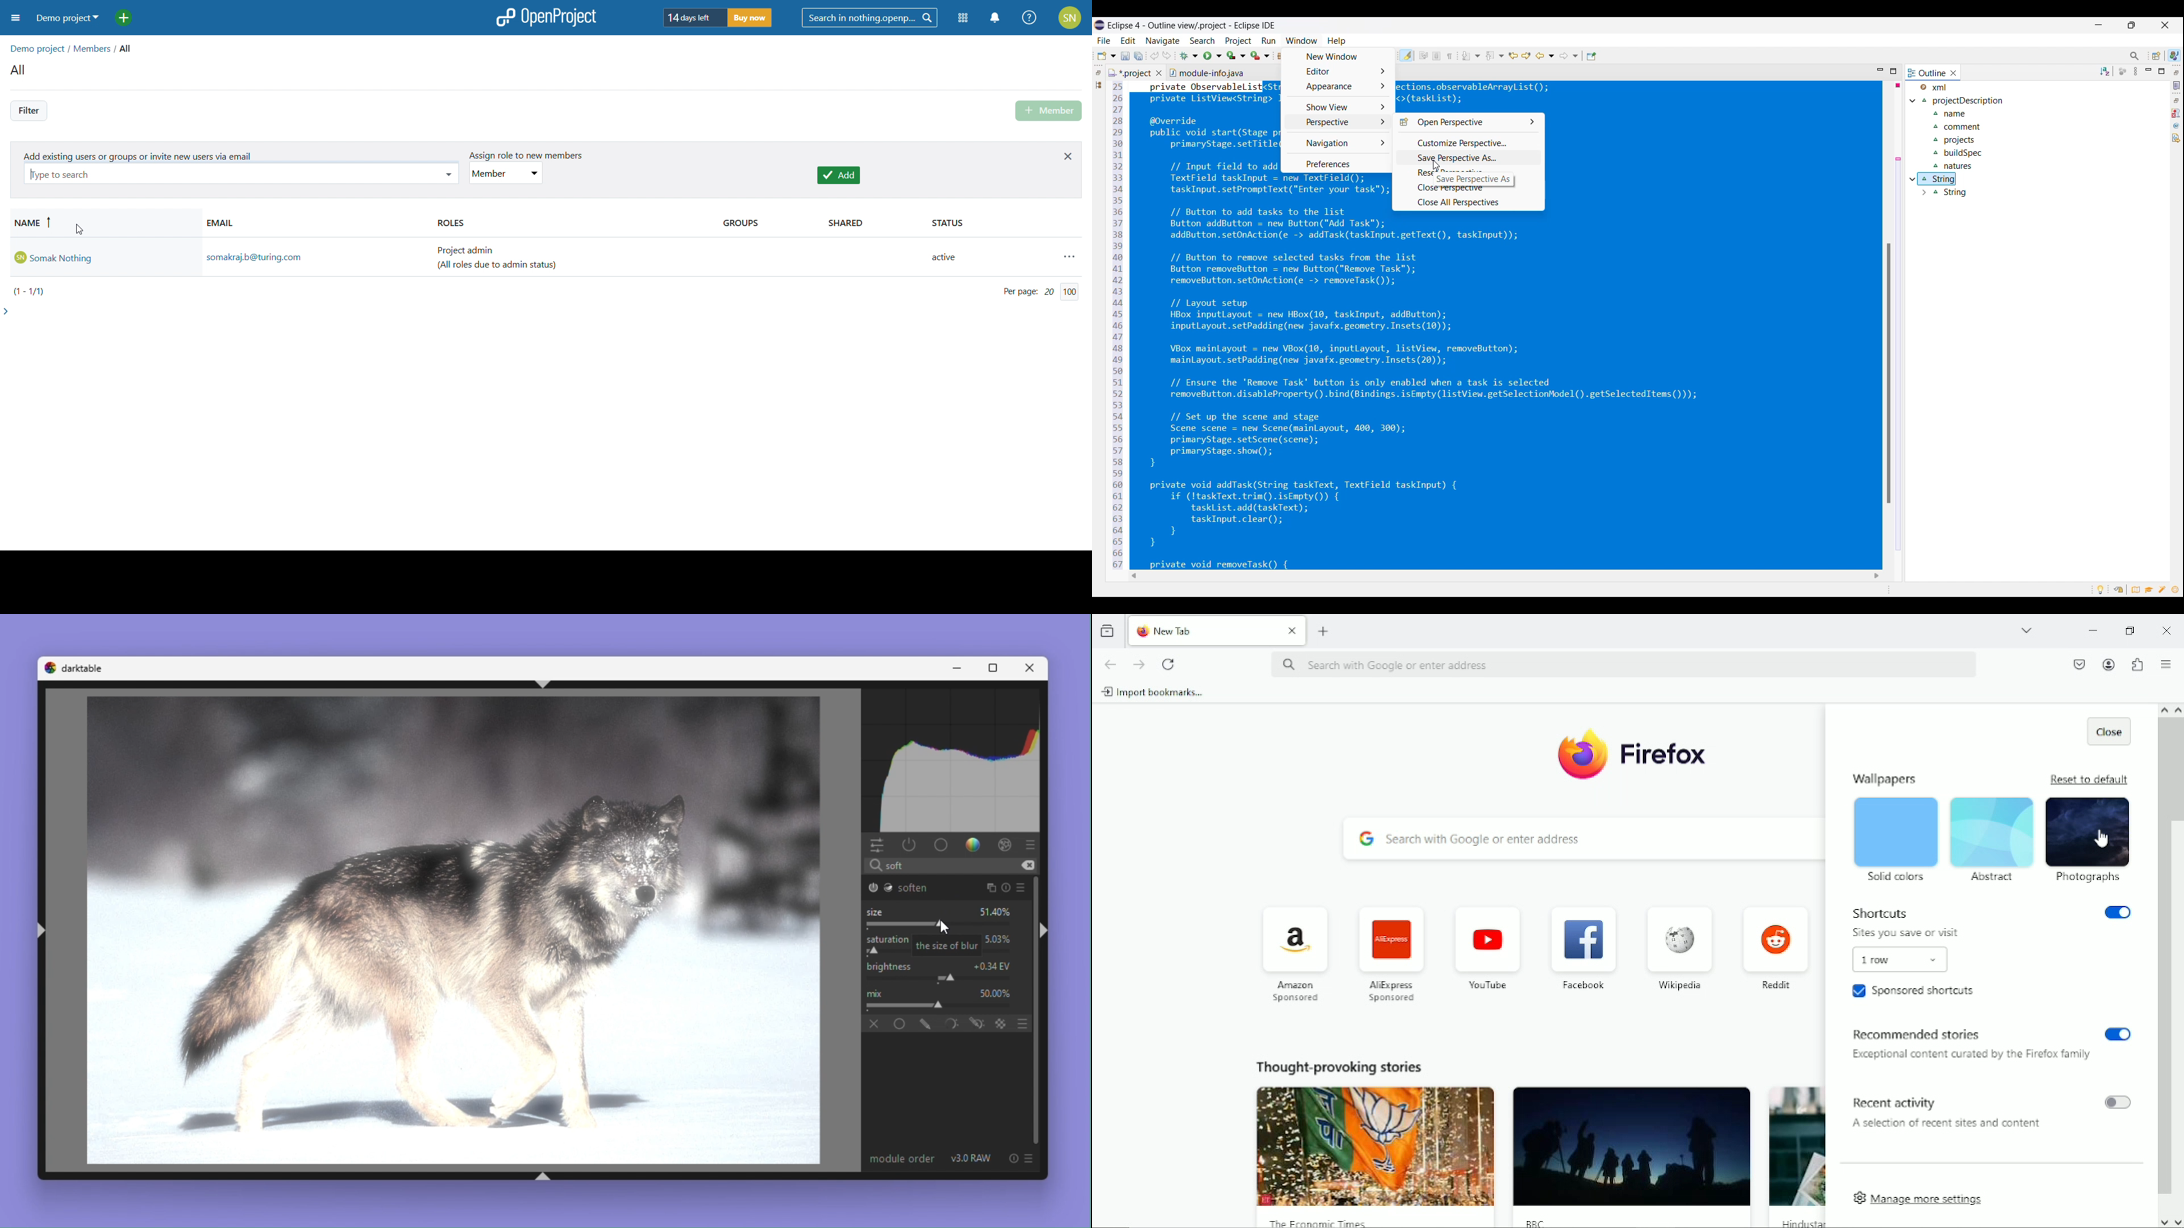 Image resolution: width=2184 pixels, height=1232 pixels. What do you see at coordinates (1624, 666) in the screenshot?
I see `‘Search with Google or enter address` at bounding box center [1624, 666].